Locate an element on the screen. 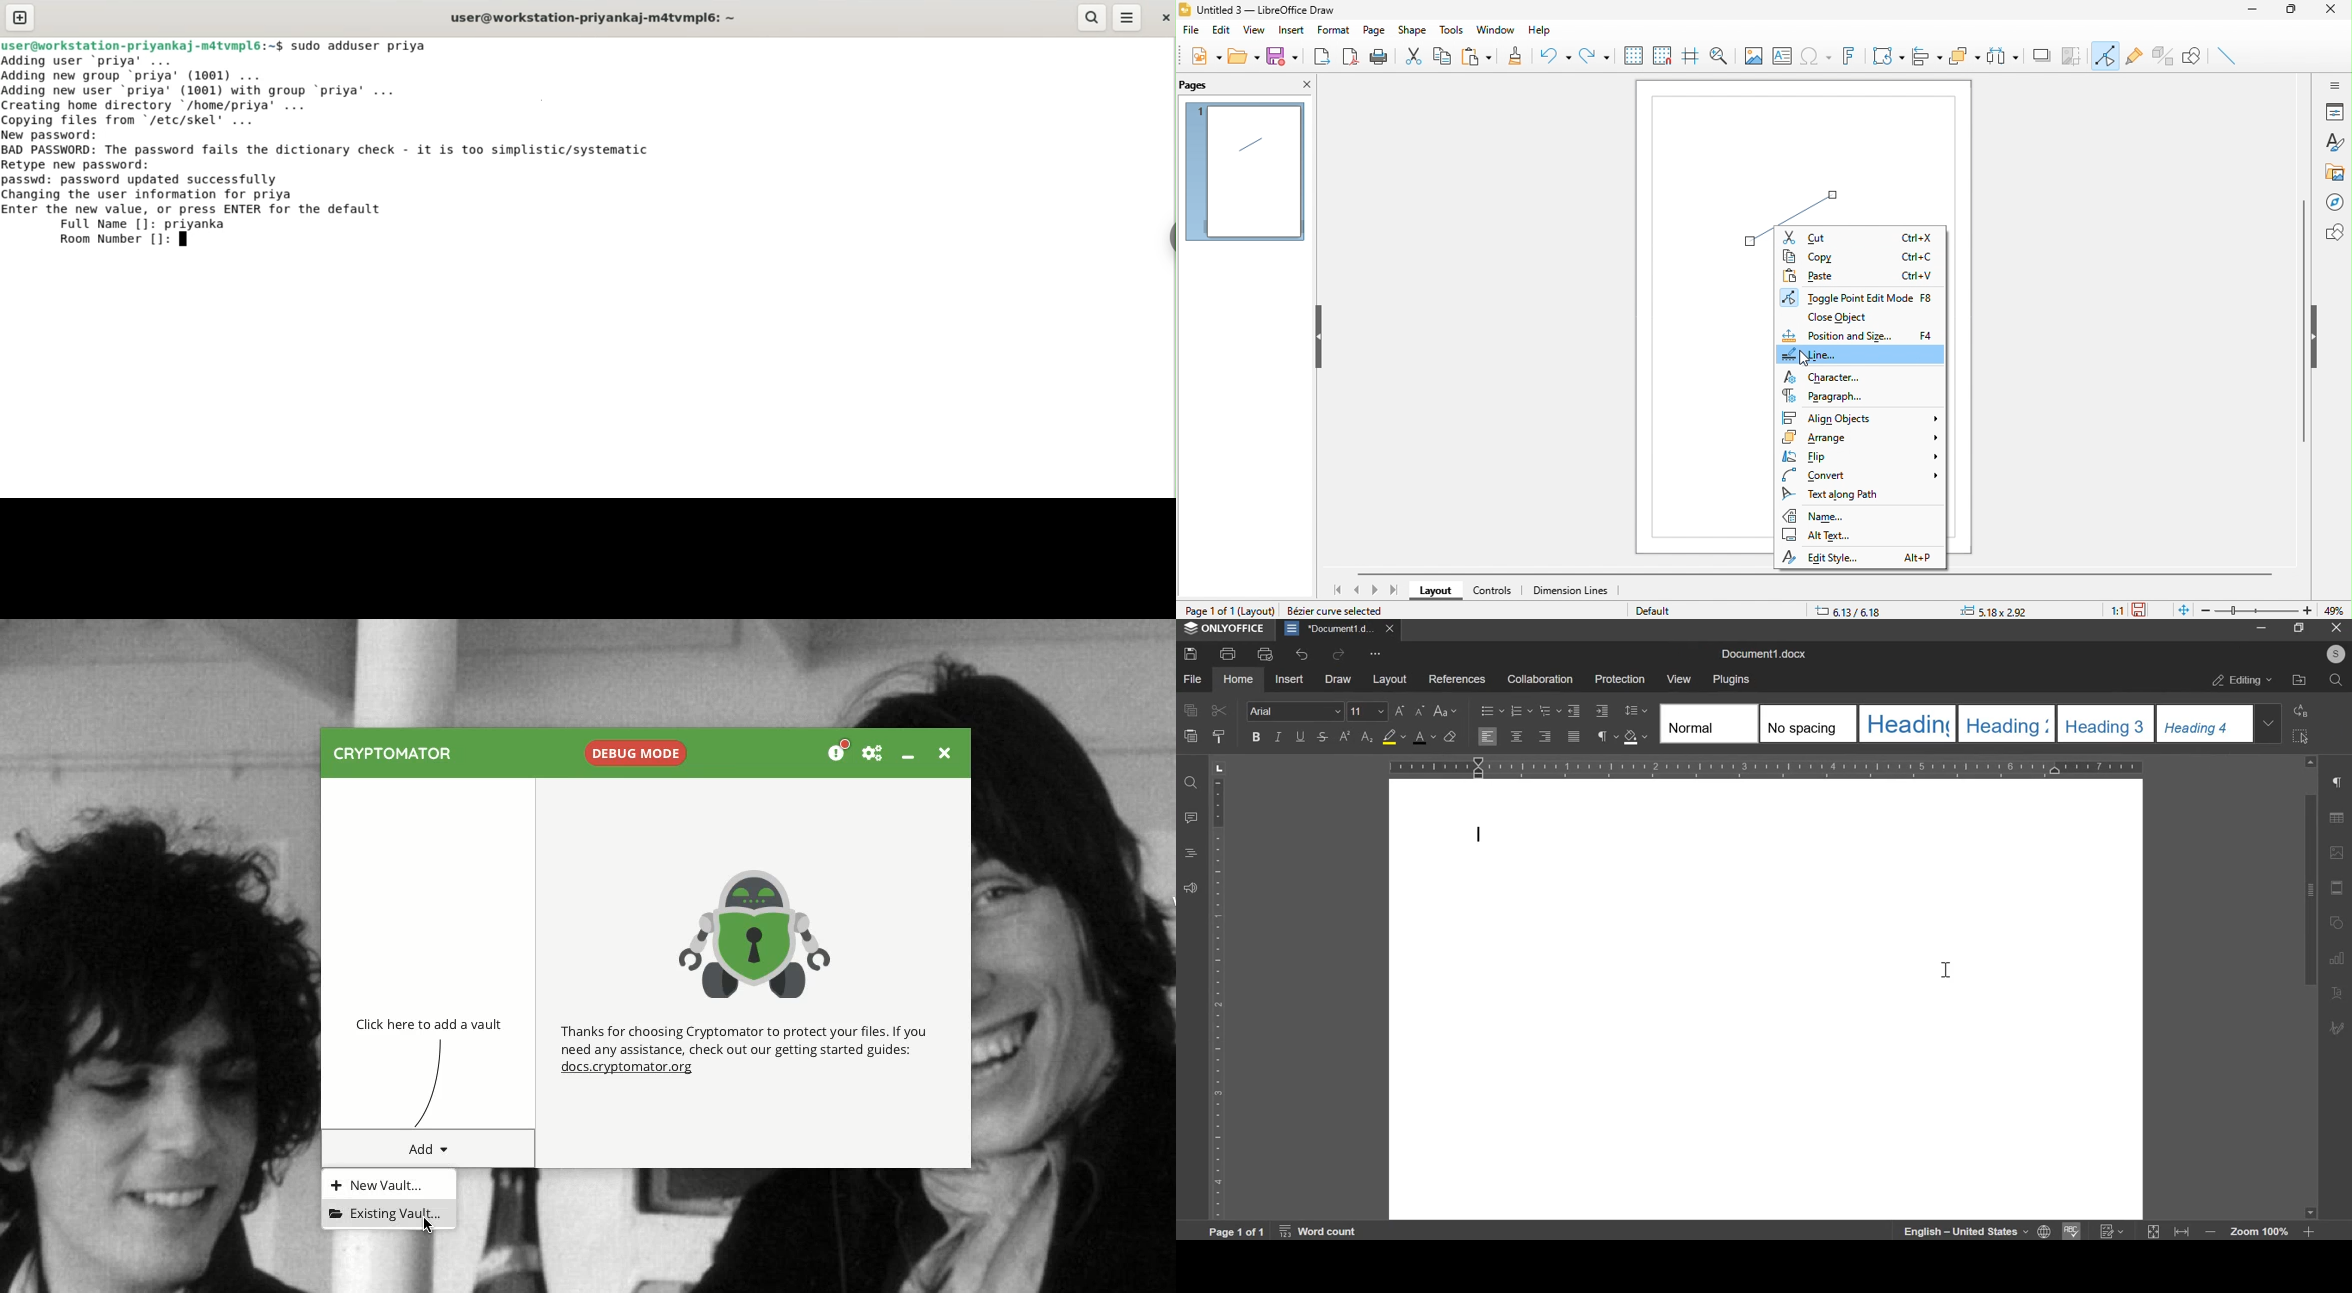 The width and height of the screenshot is (2352, 1316). maximize is located at coordinates (2297, 12).